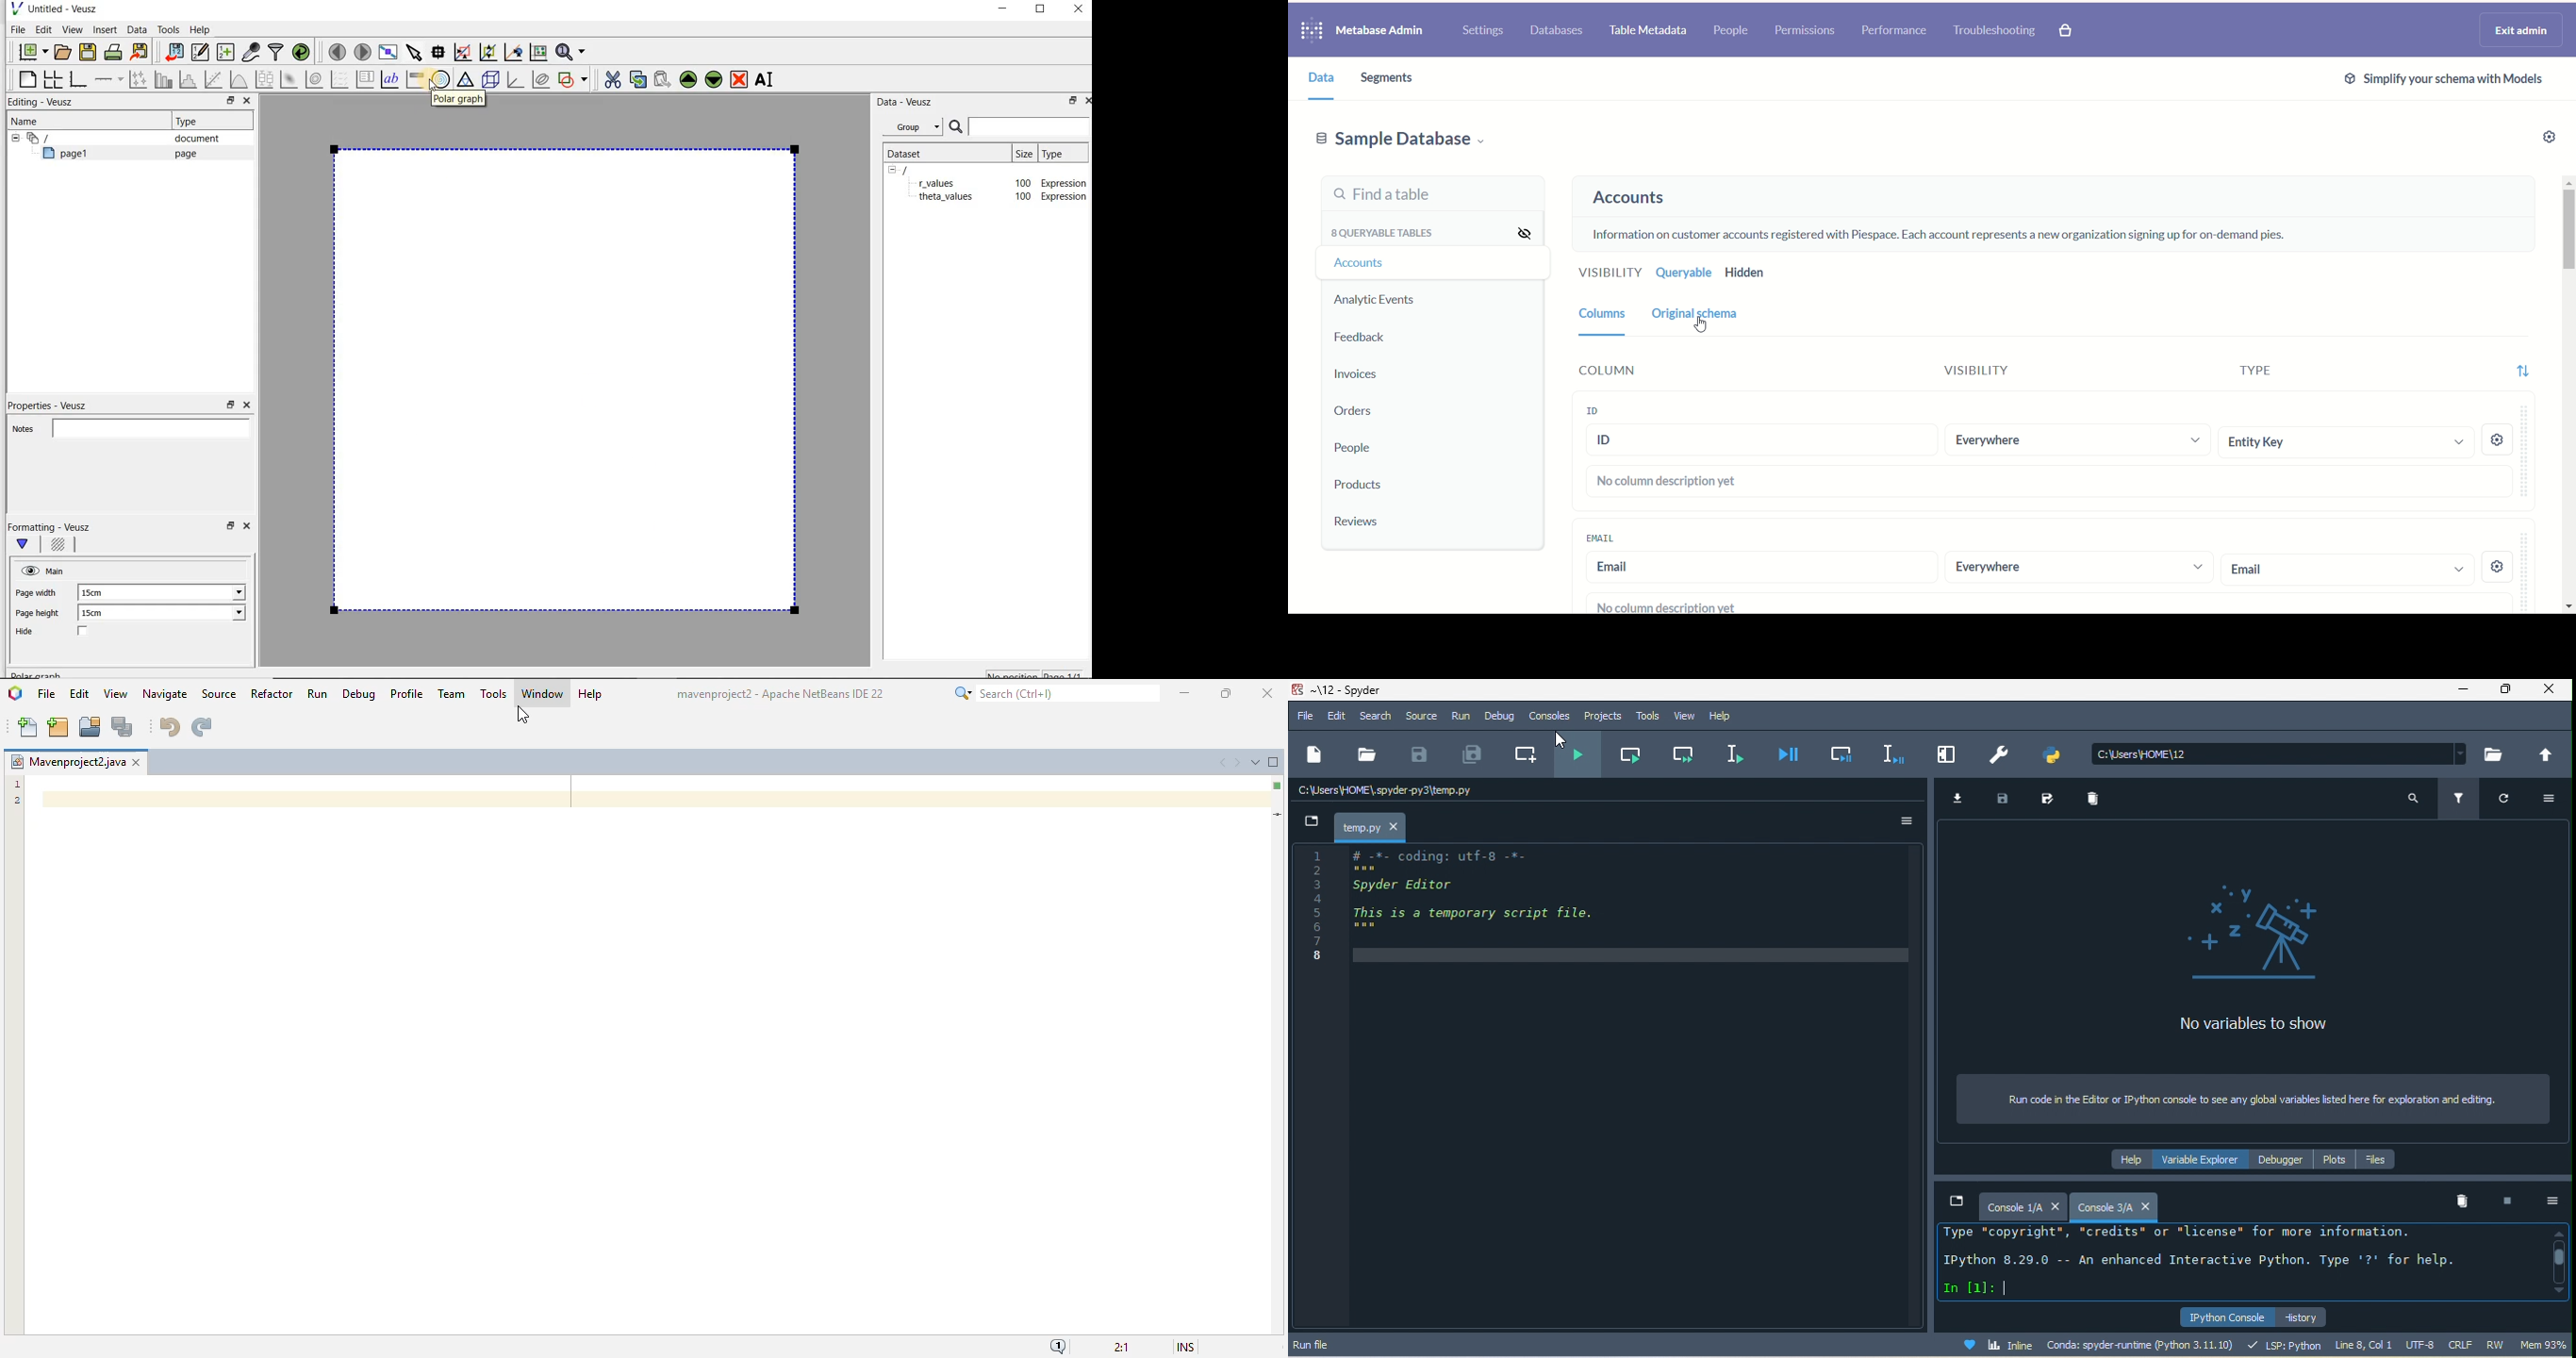 The image size is (2576, 1372). What do you see at coordinates (2464, 1204) in the screenshot?
I see `remove all` at bounding box center [2464, 1204].